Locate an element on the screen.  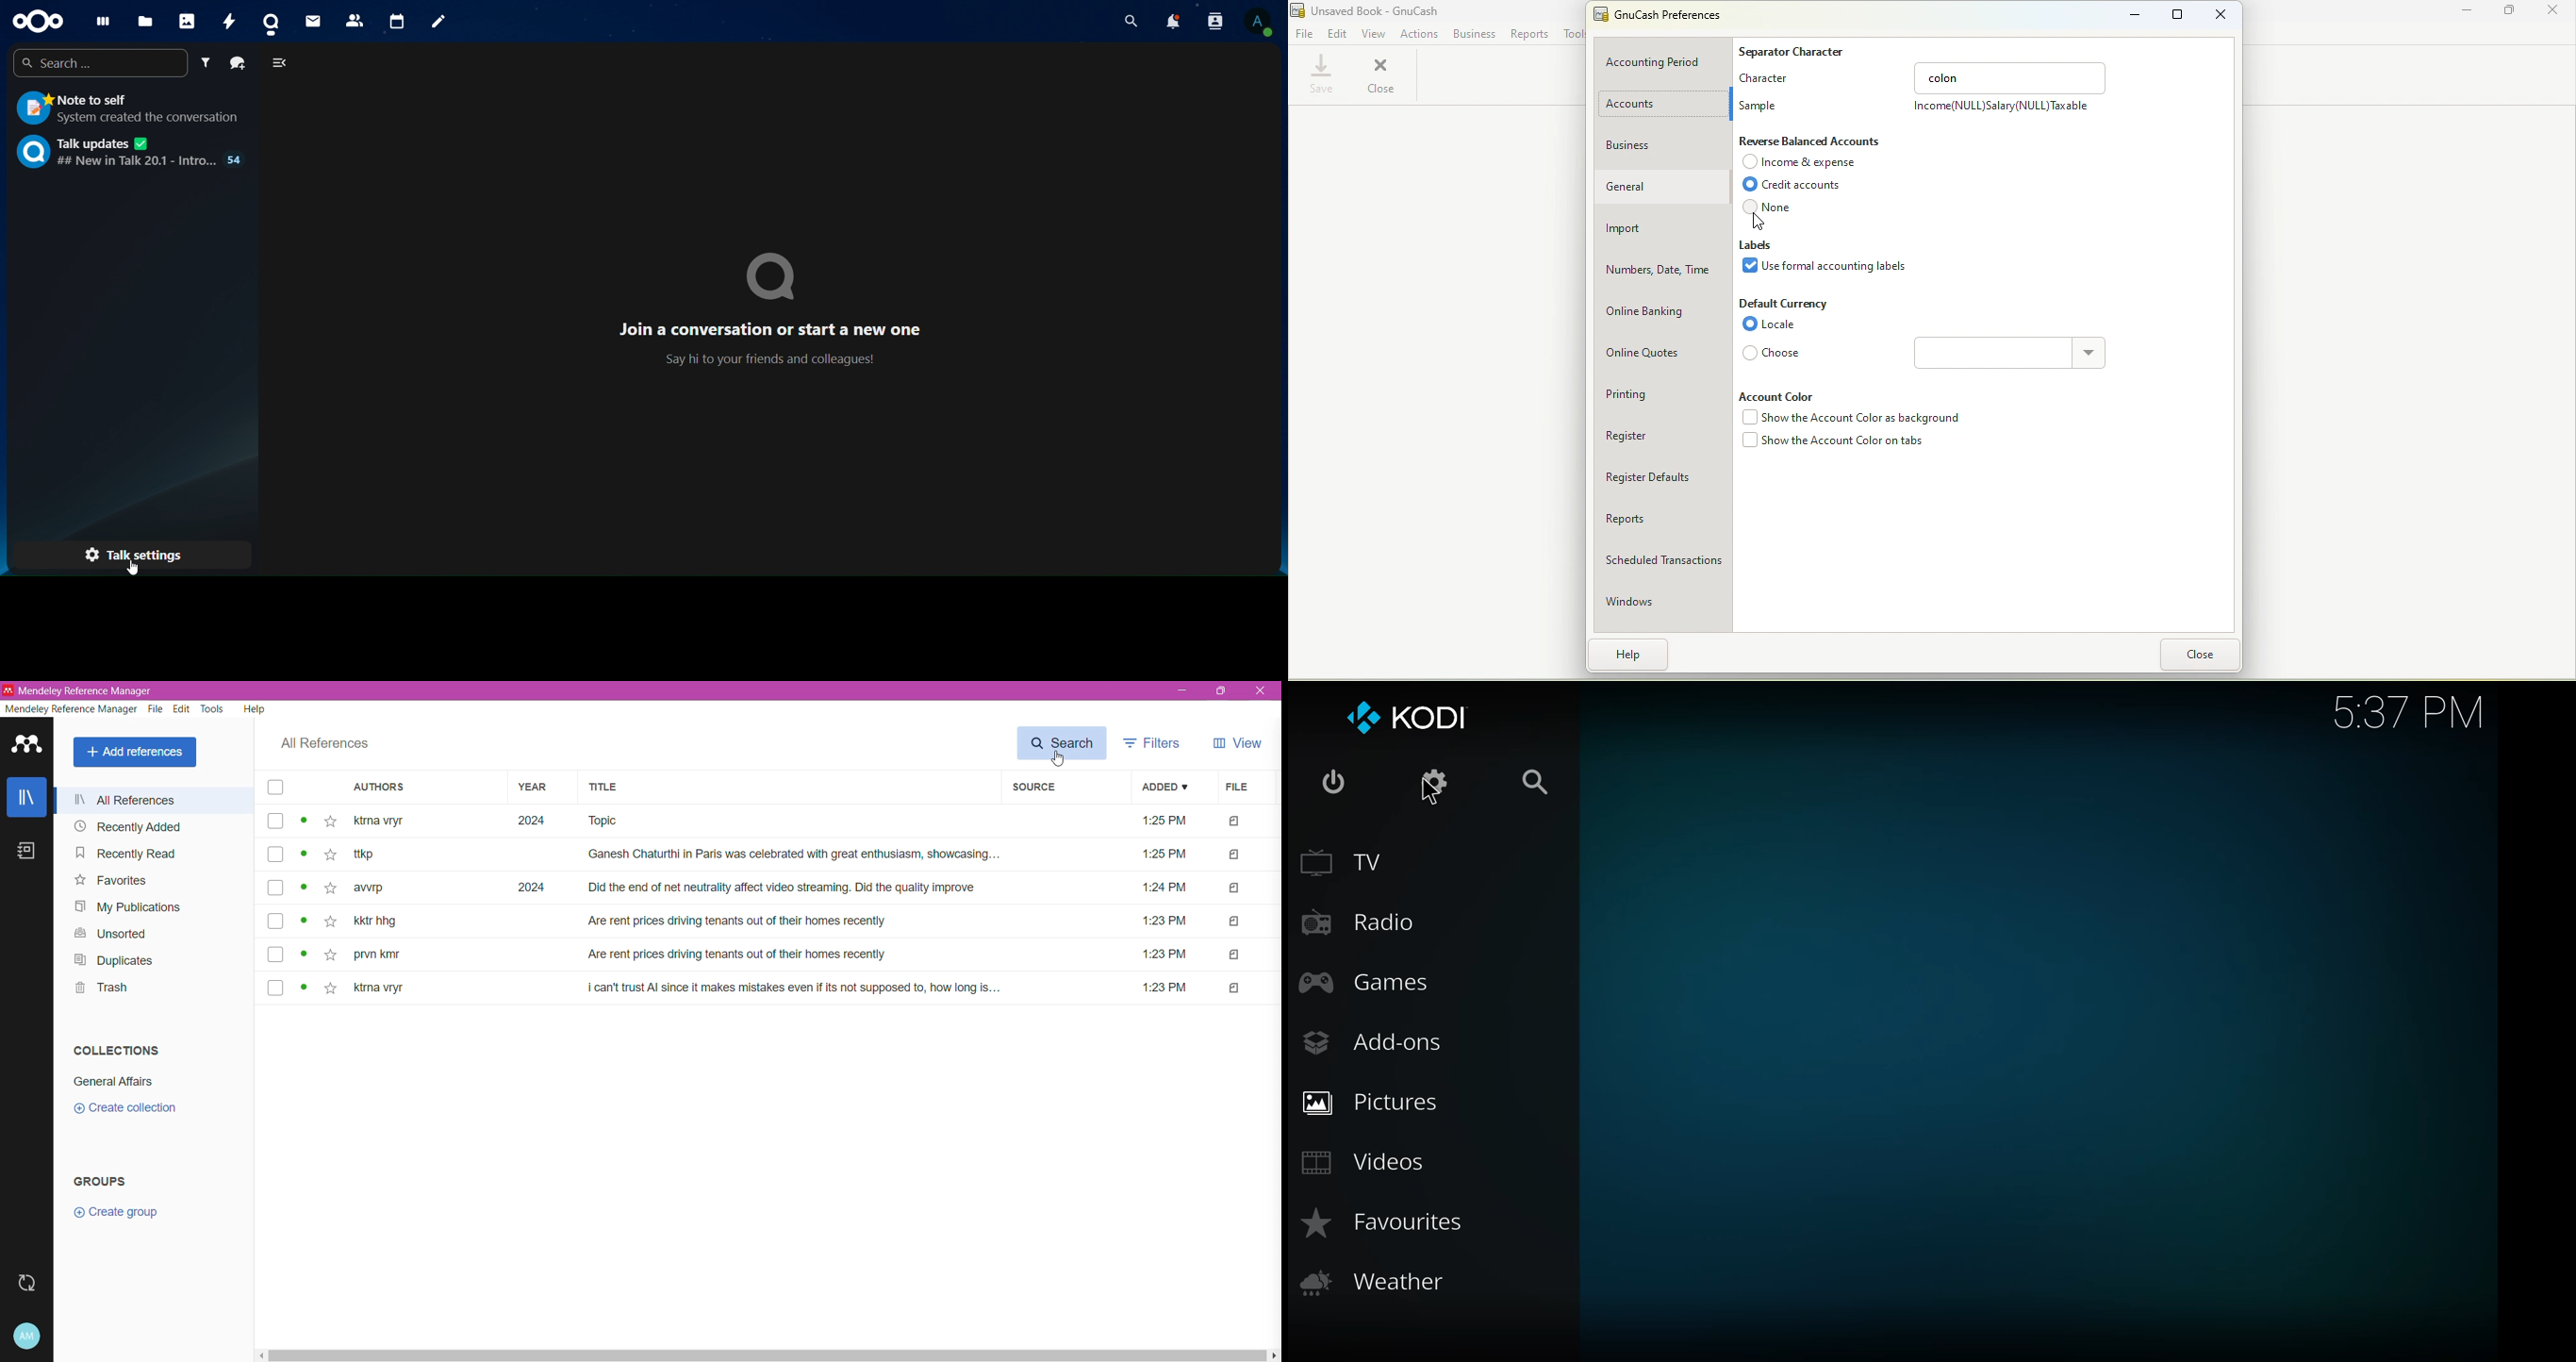
Notebook is located at coordinates (25, 853).